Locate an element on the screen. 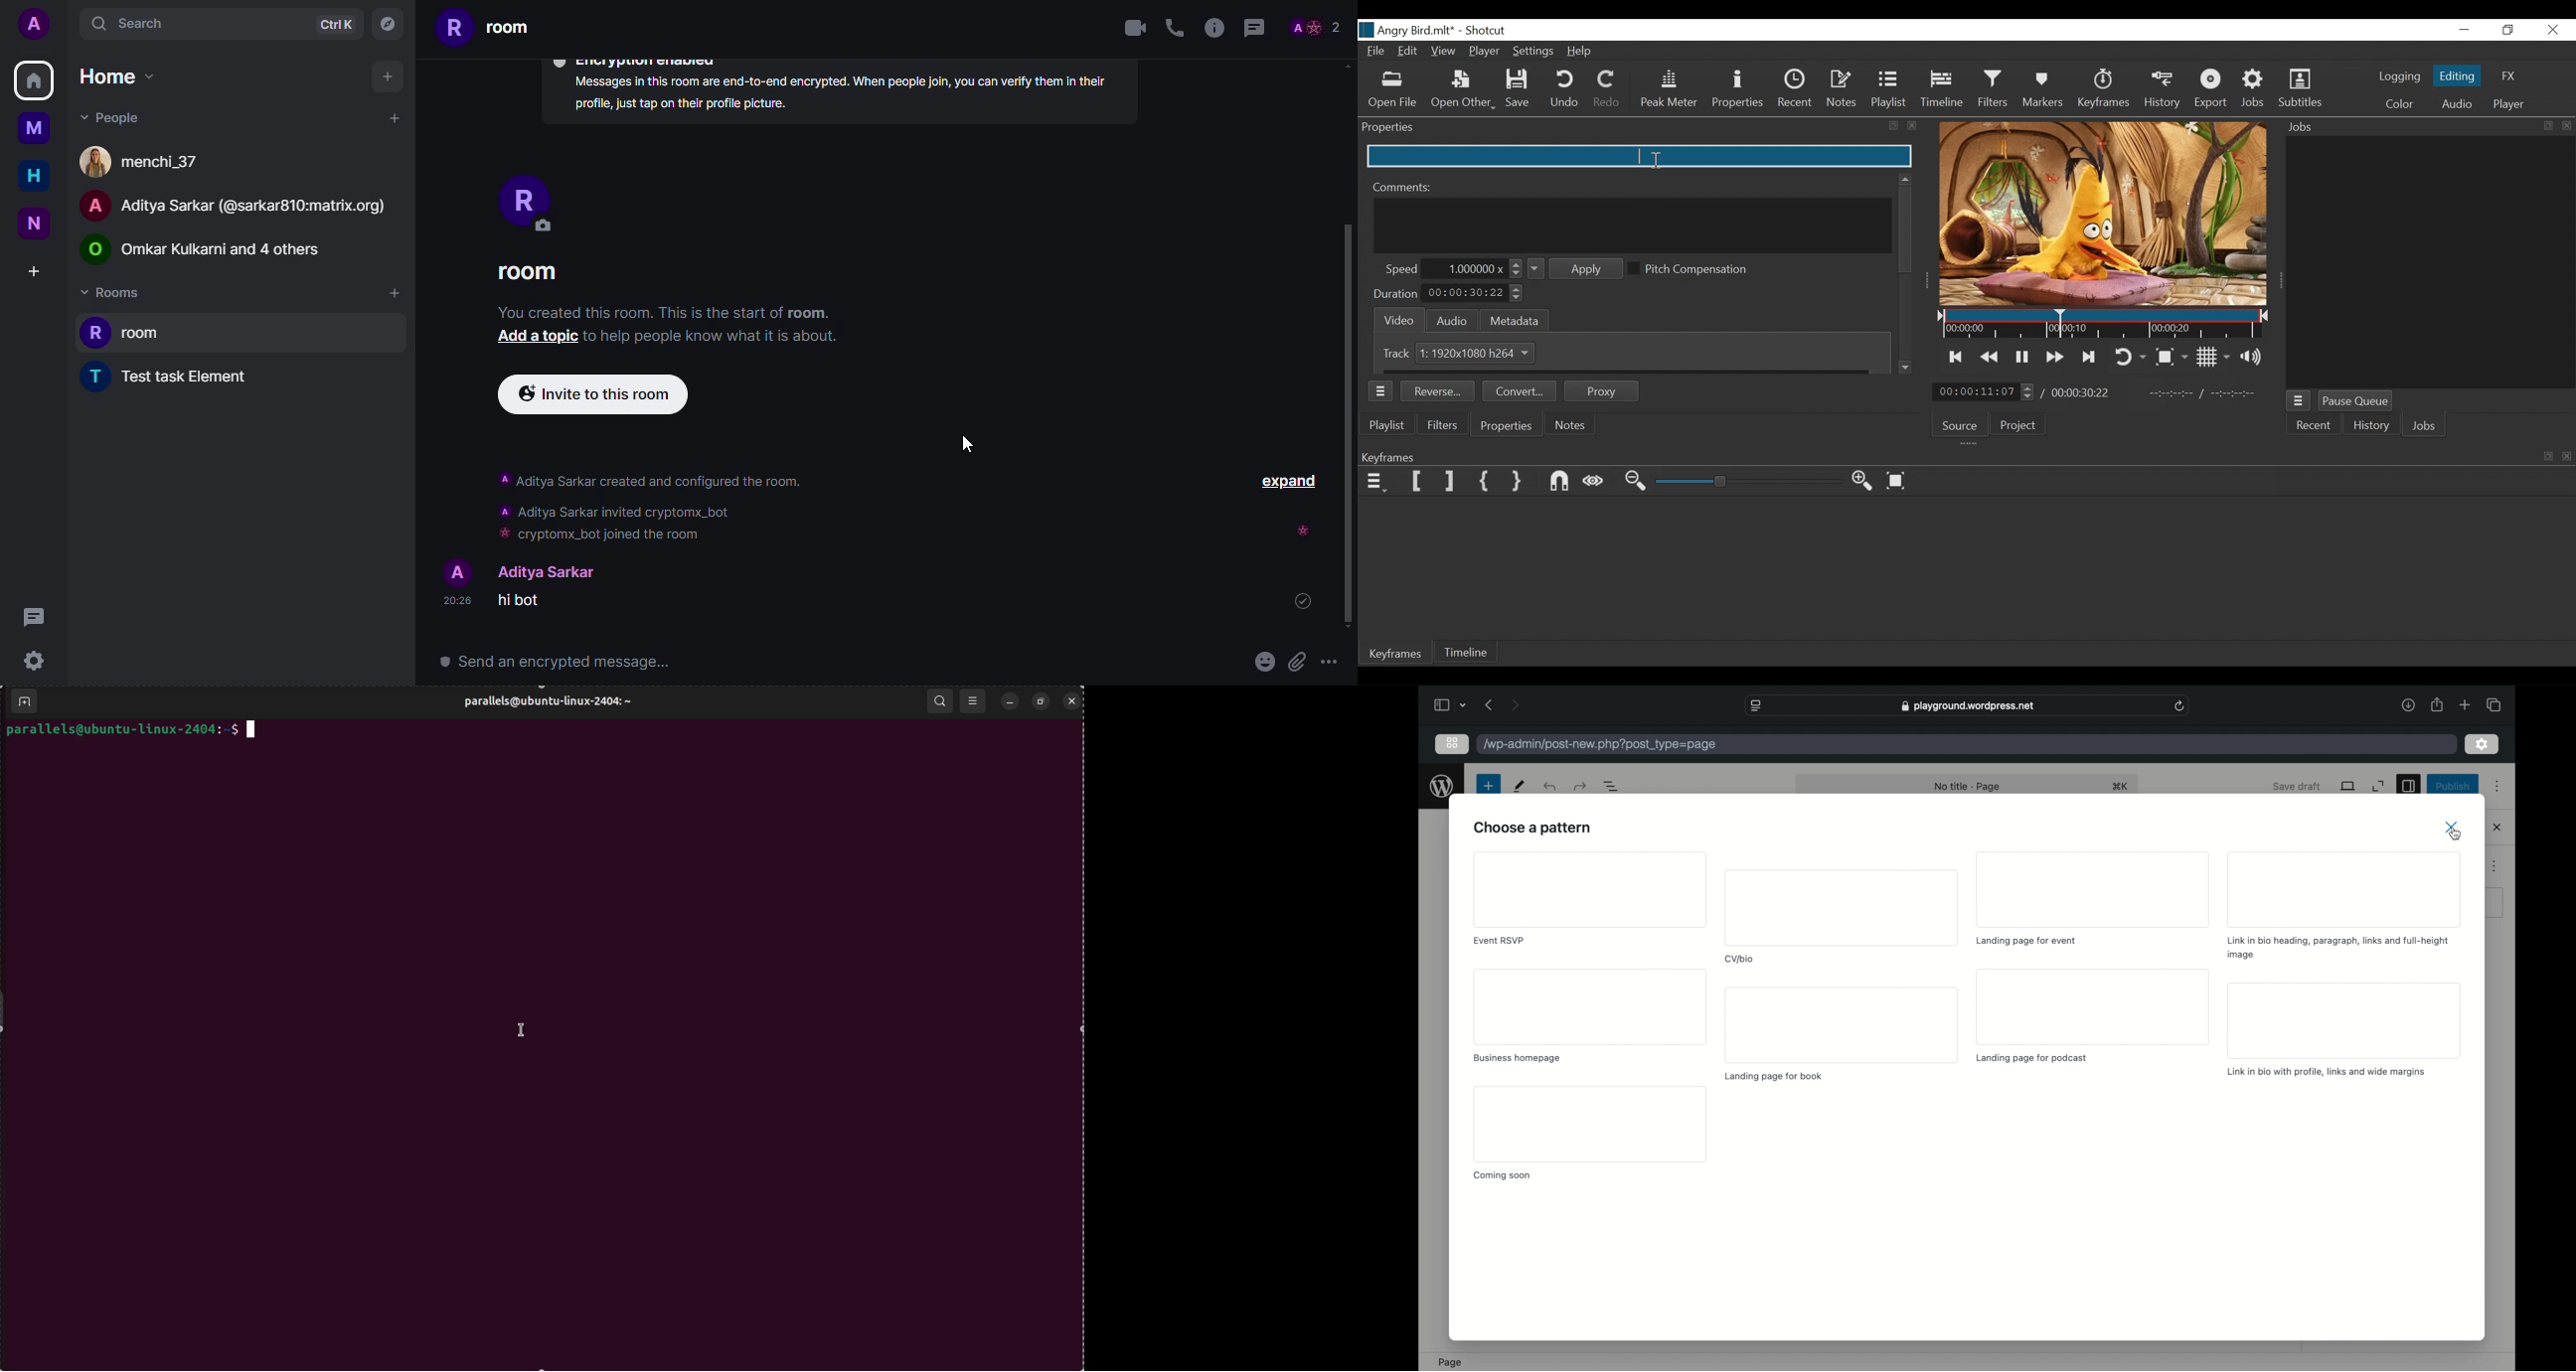 The image size is (2576, 1372). obscure button is located at coordinates (2495, 902).